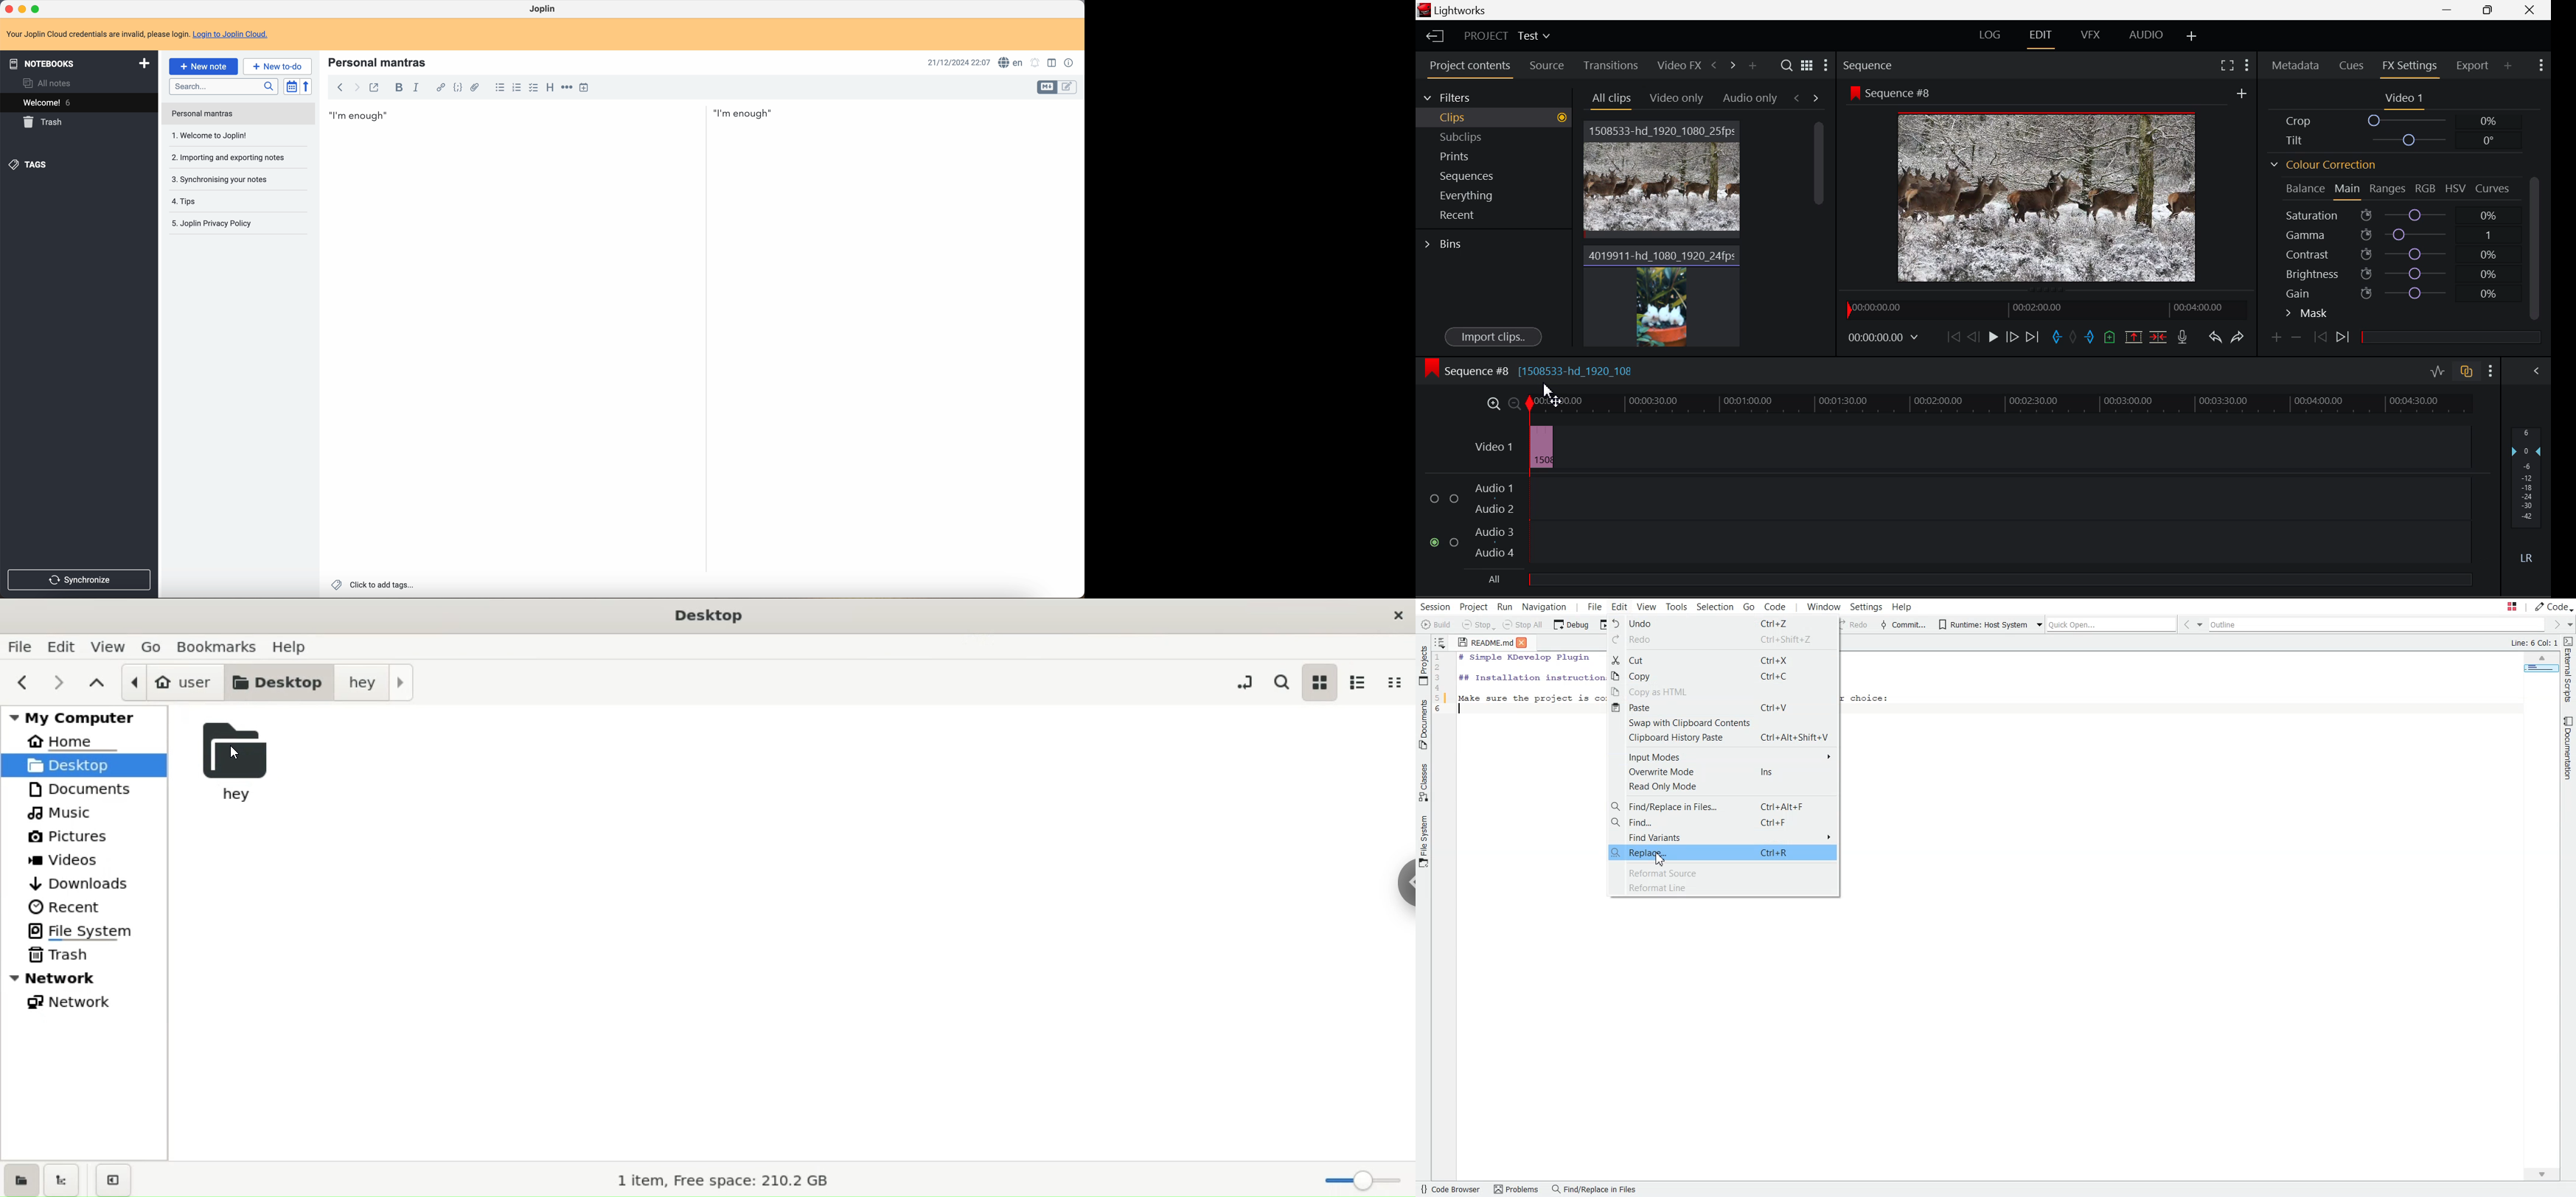 The height and width of the screenshot is (1204, 2576). I want to click on Audio Input Field, so click(1999, 497).